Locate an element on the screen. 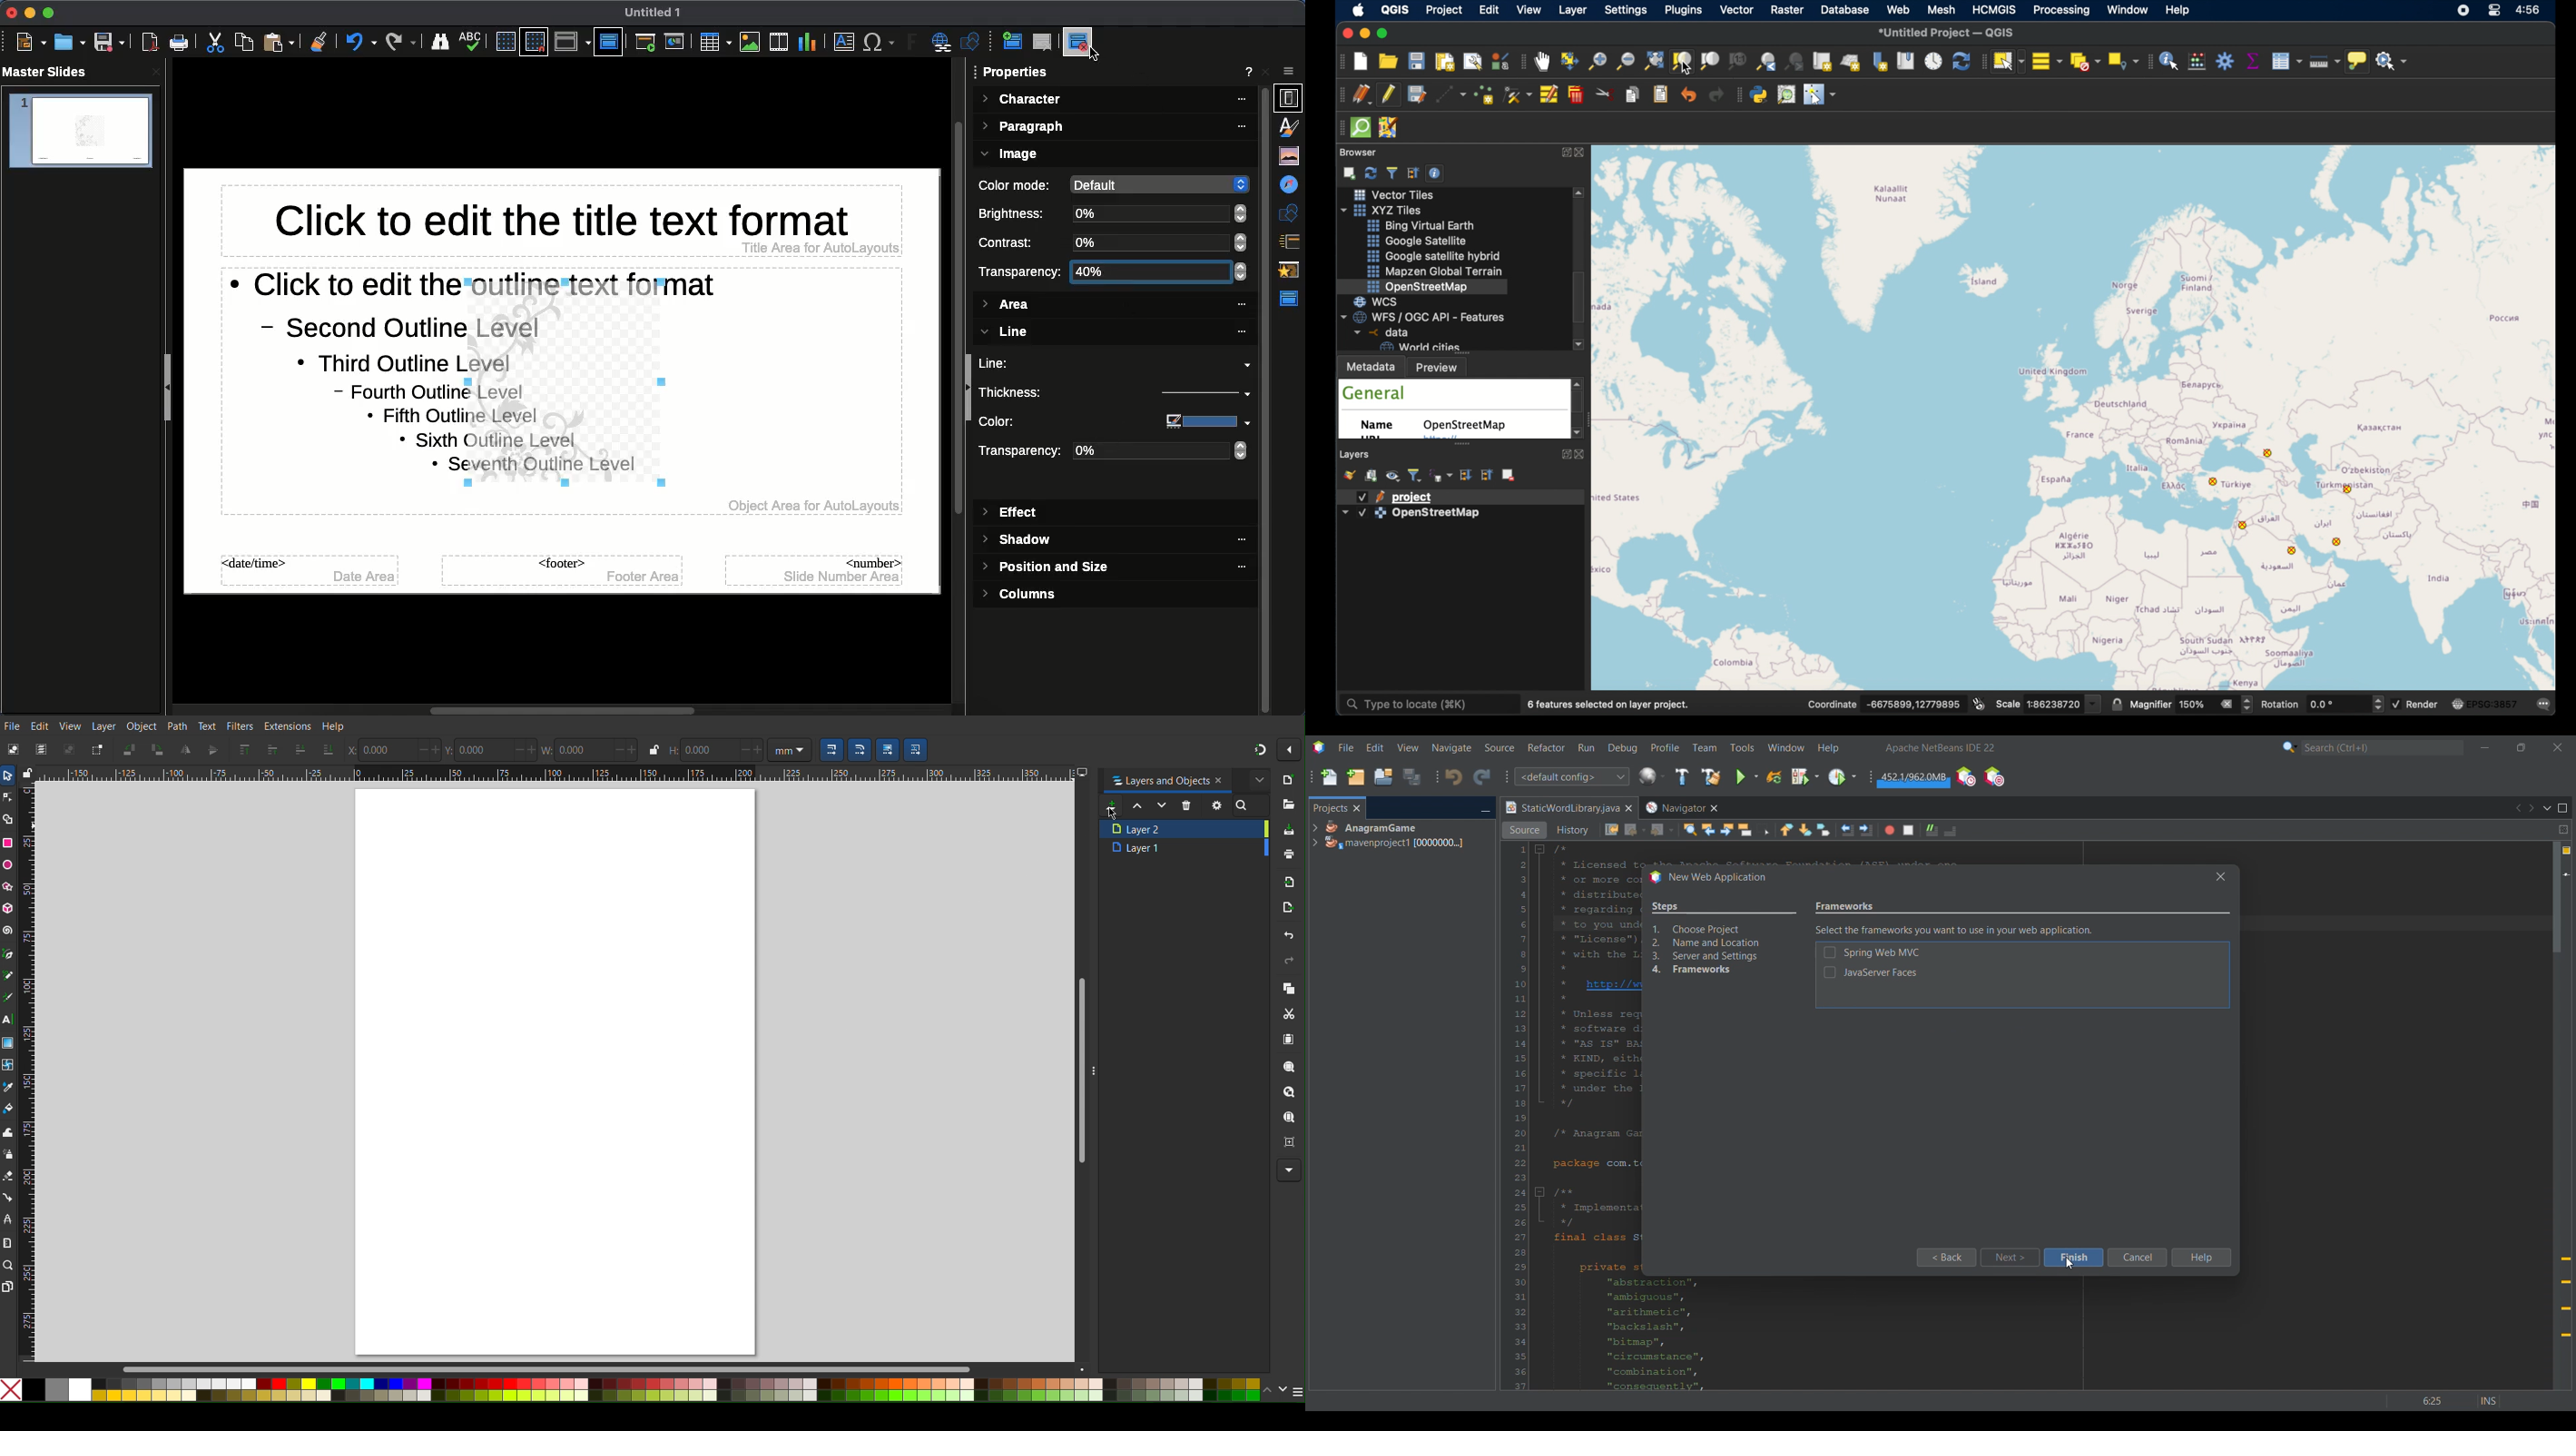 Image resolution: width=2576 pixels, height=1456 pixels. Horizontal Ruler is located at coordinates (553, 773).